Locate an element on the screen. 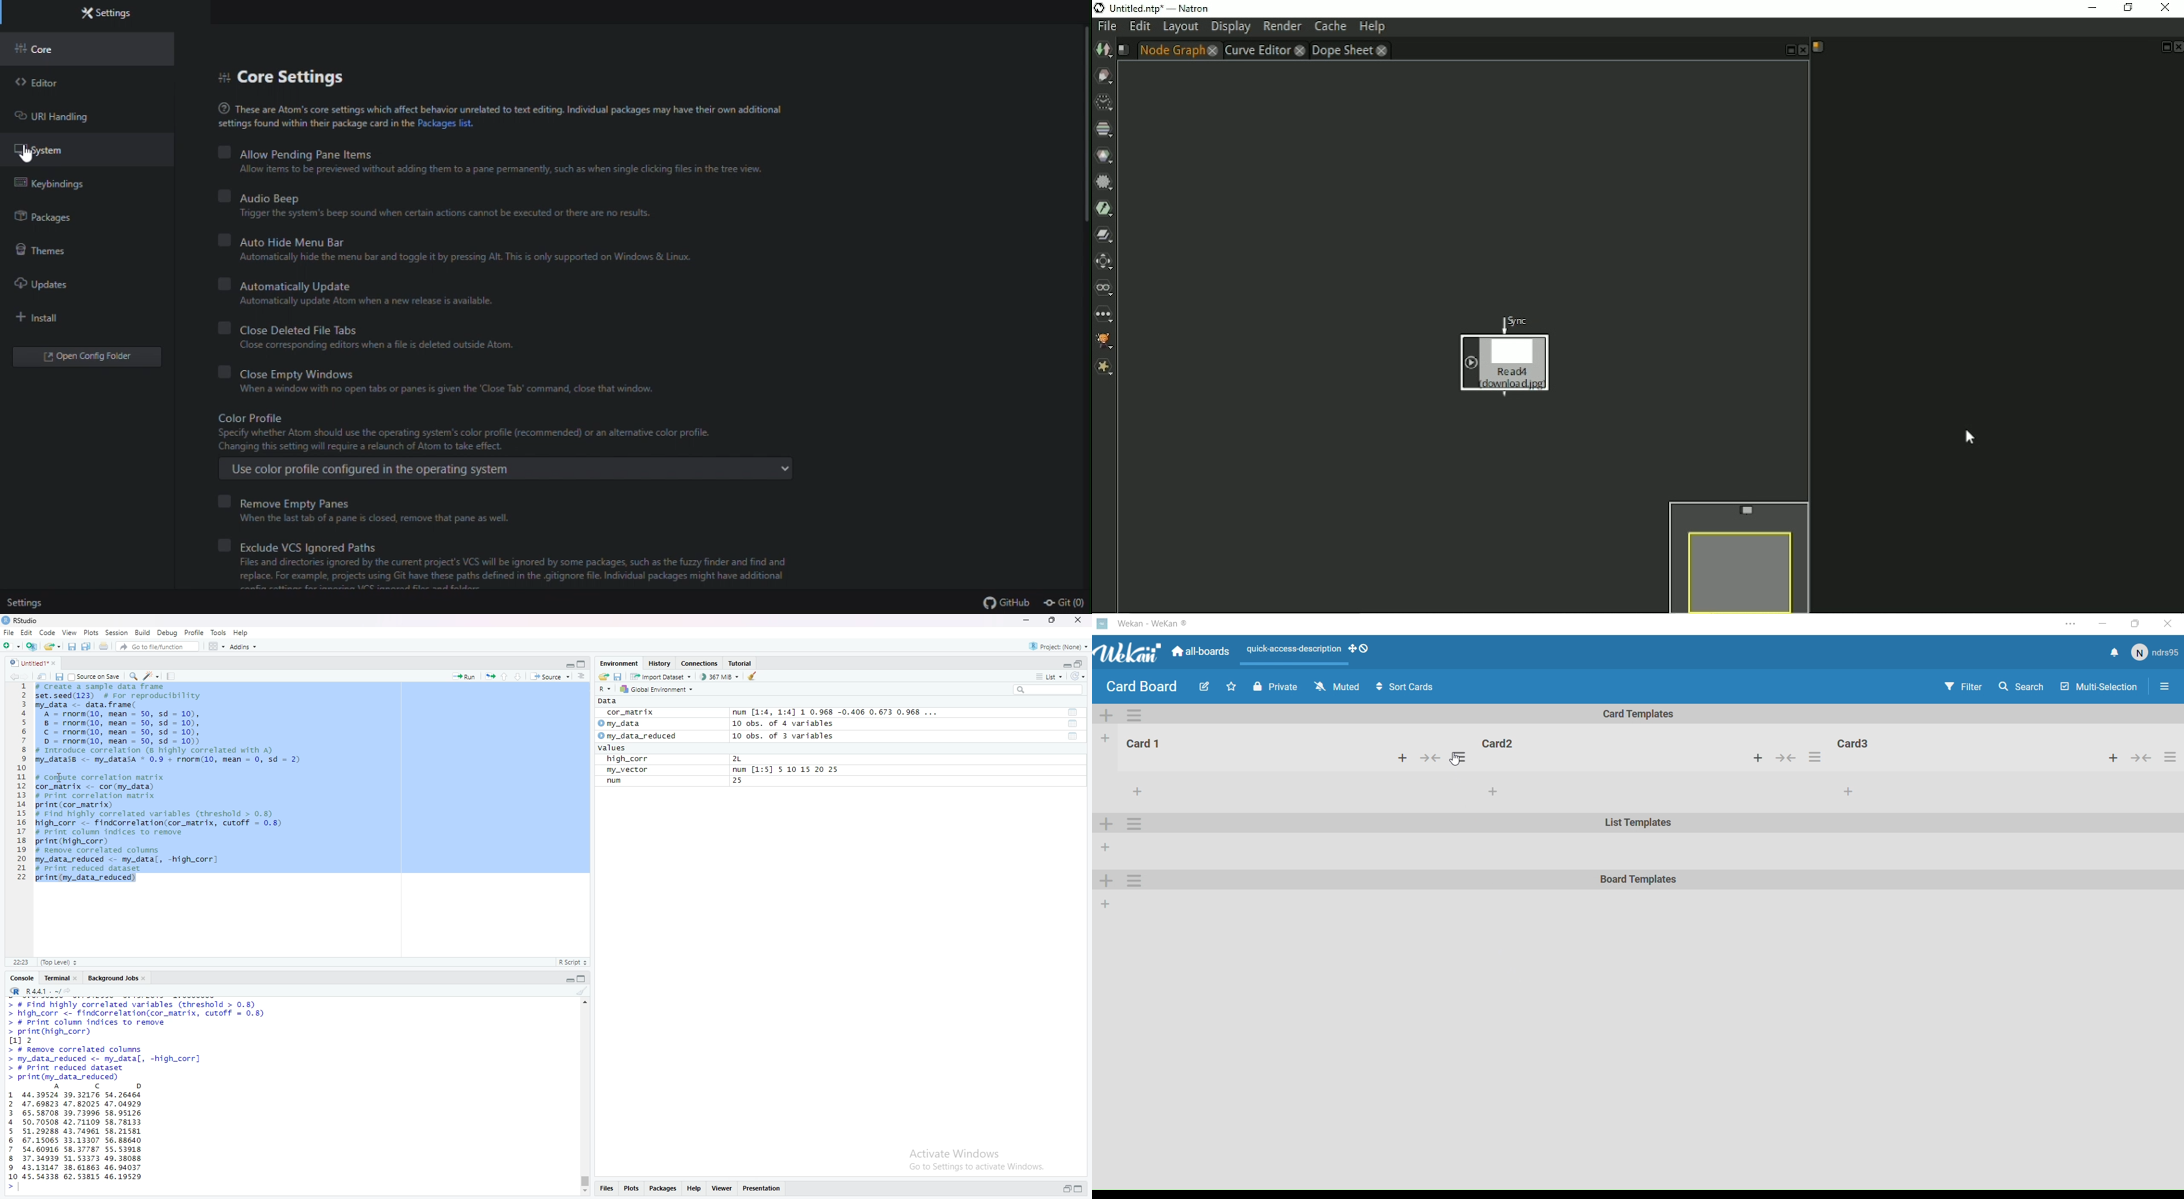  more is located at coordinates (1134, 790).